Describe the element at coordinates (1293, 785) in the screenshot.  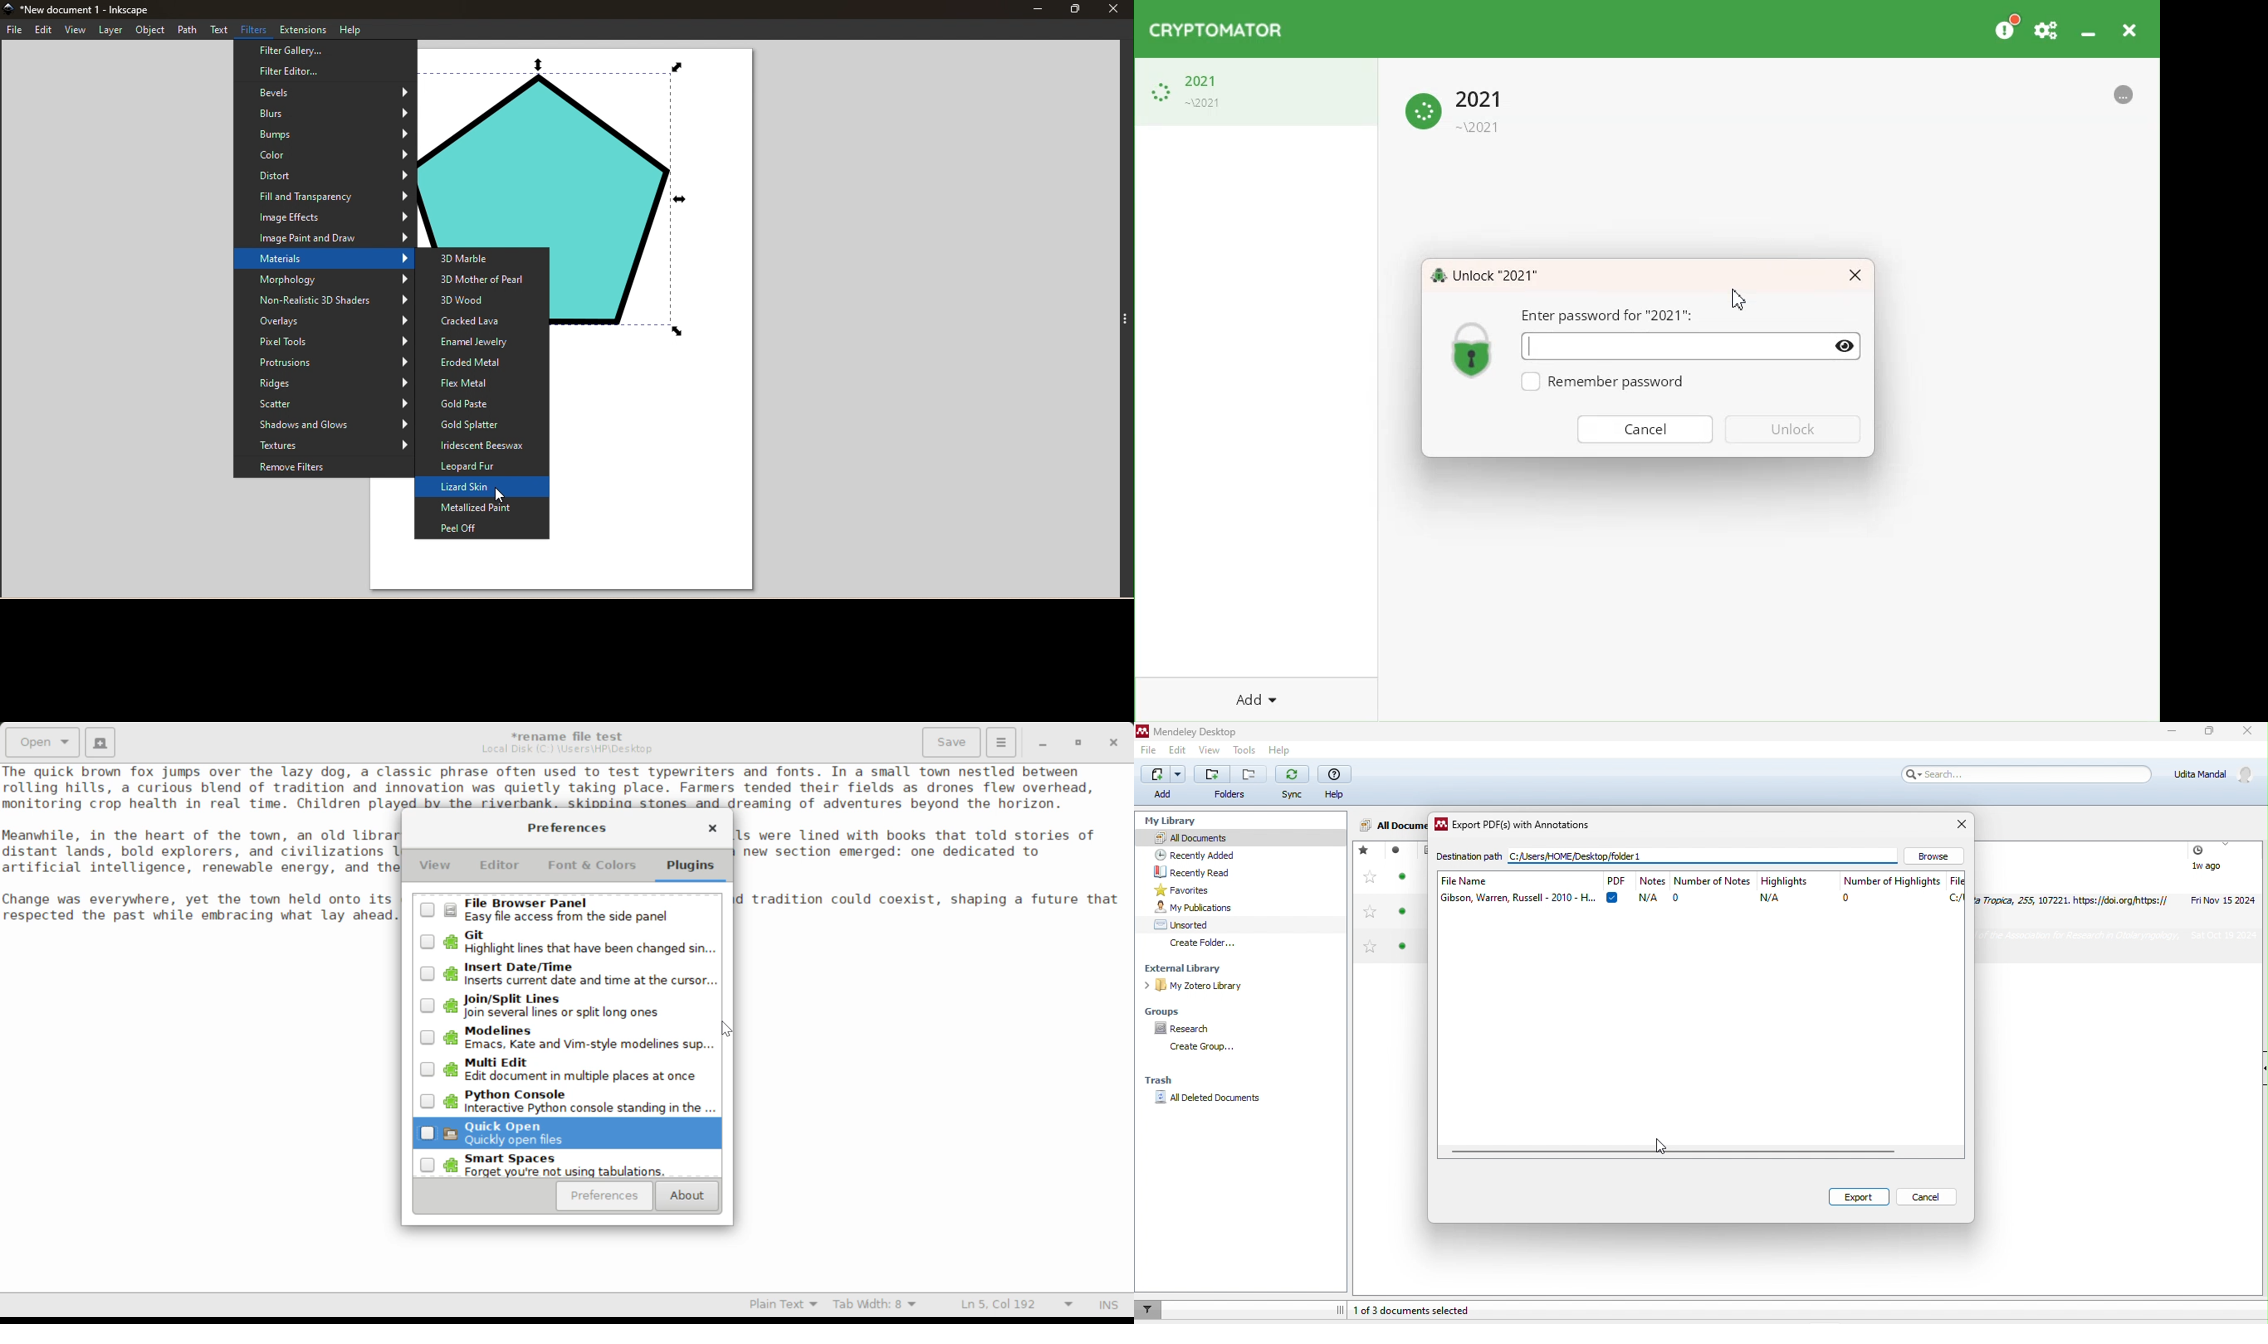
I see `sync` at that location.